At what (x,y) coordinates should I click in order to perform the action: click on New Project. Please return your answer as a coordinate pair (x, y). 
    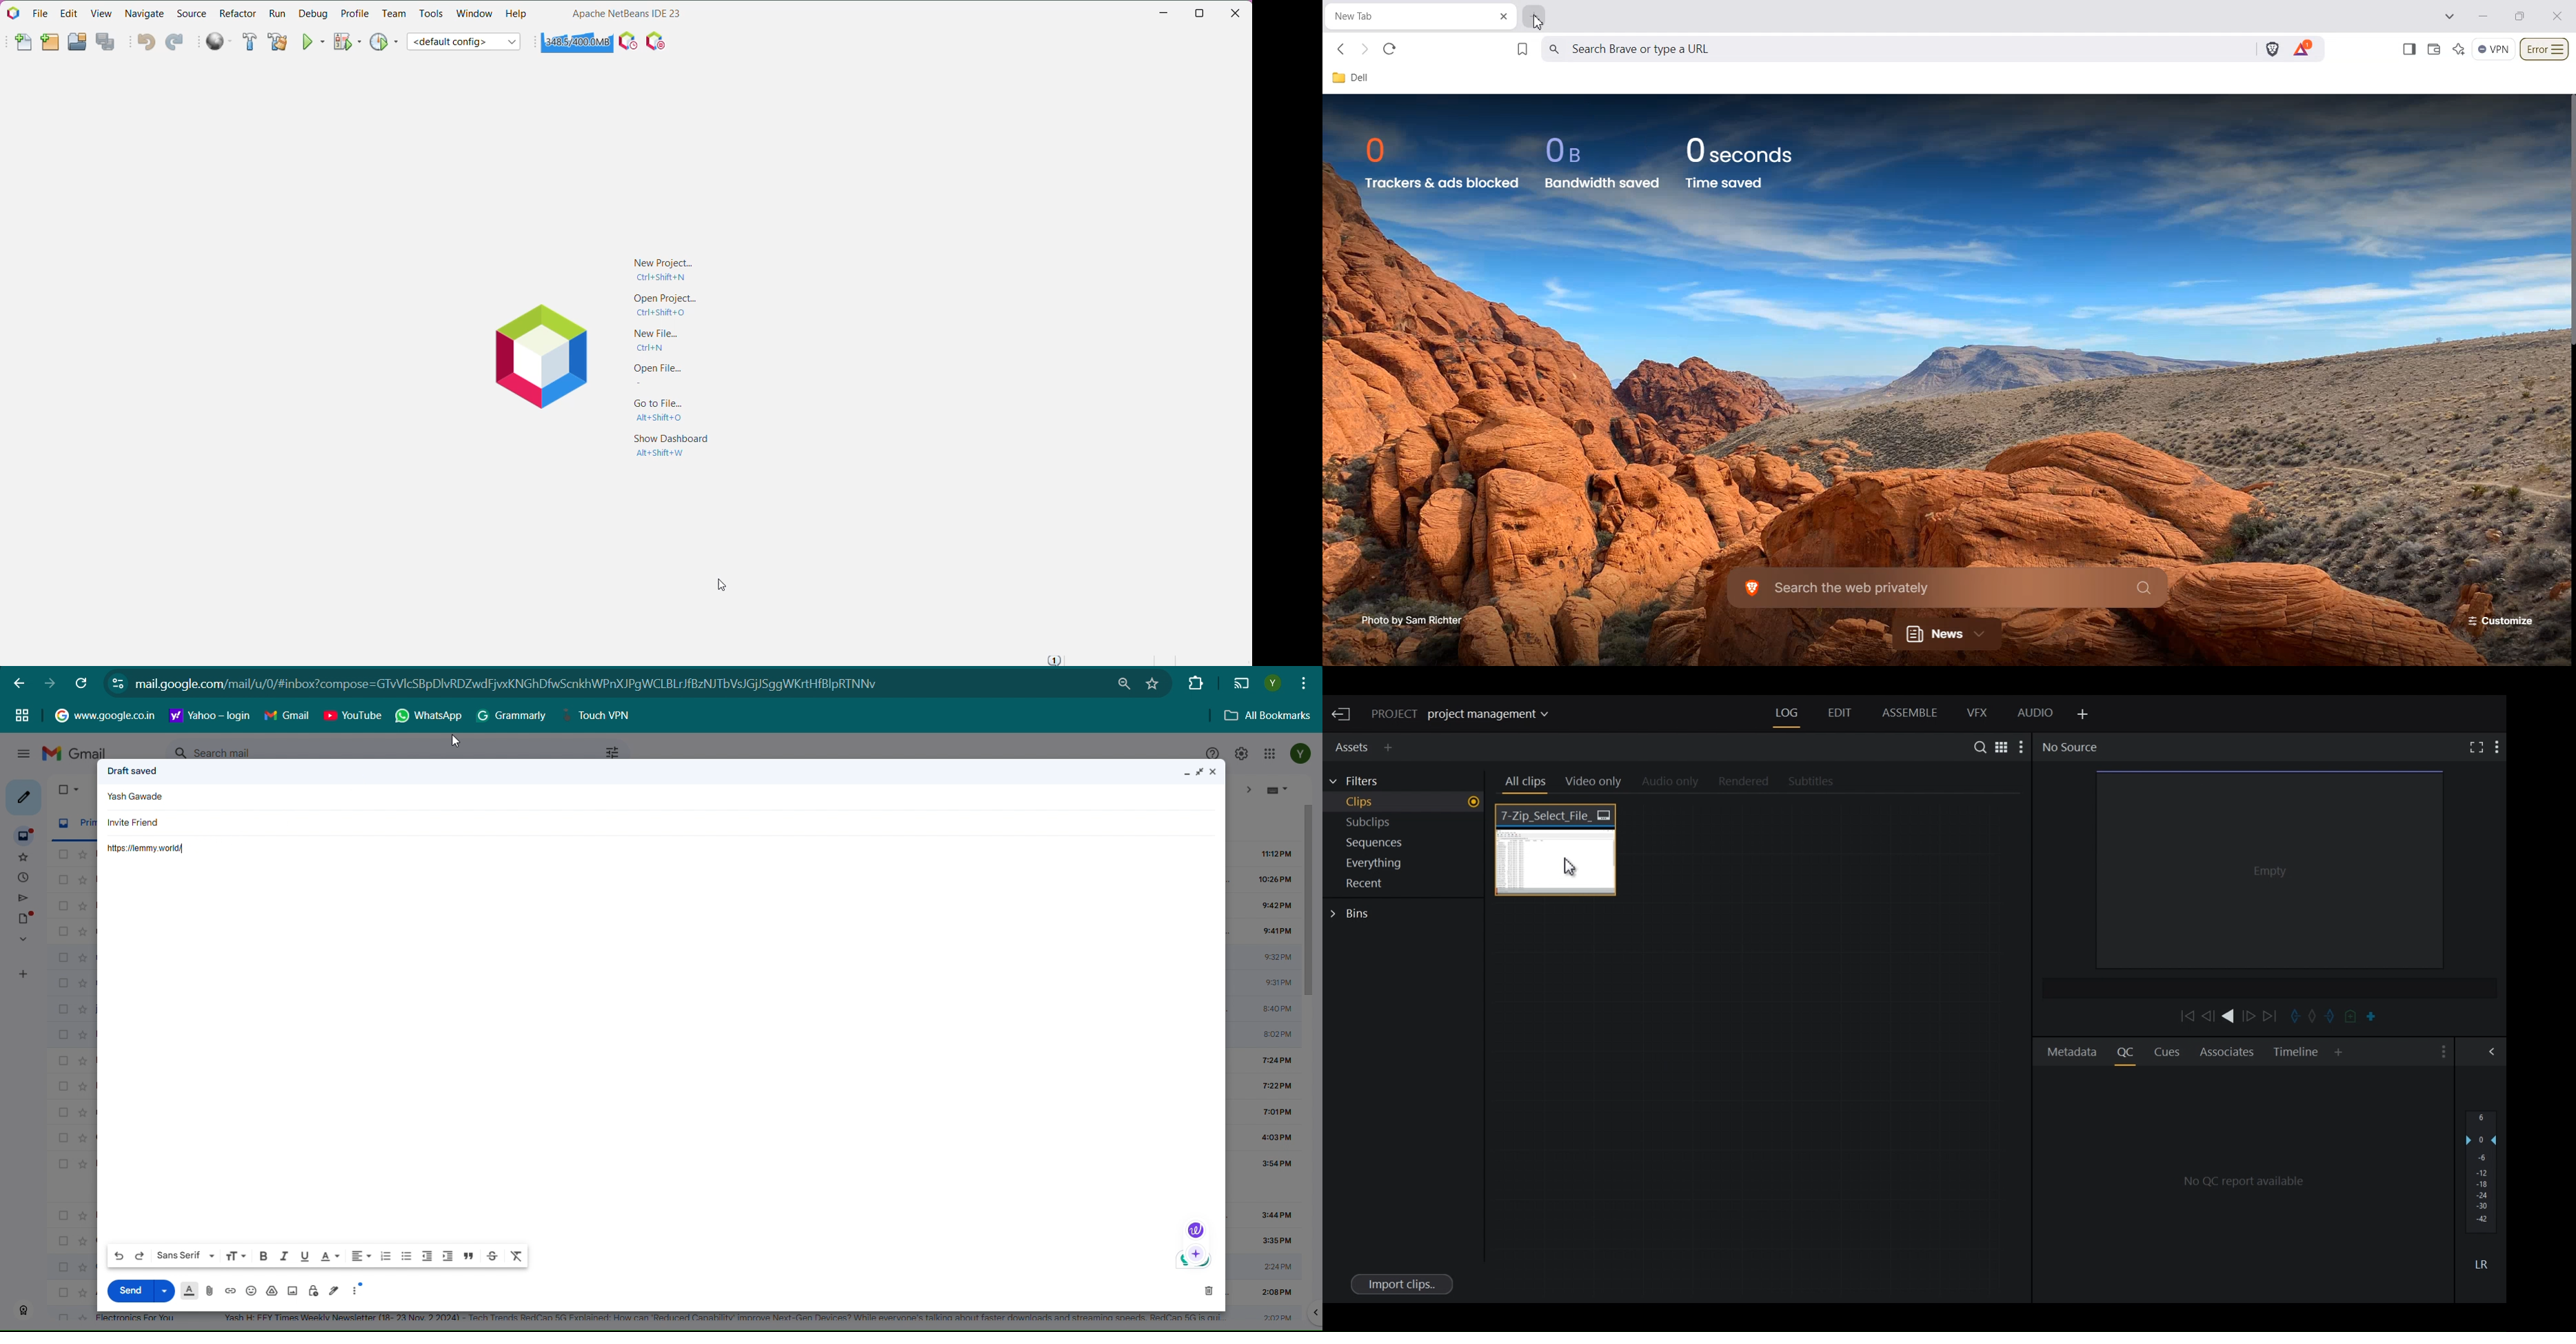
    Looking at the image, I should click on (50, 43).